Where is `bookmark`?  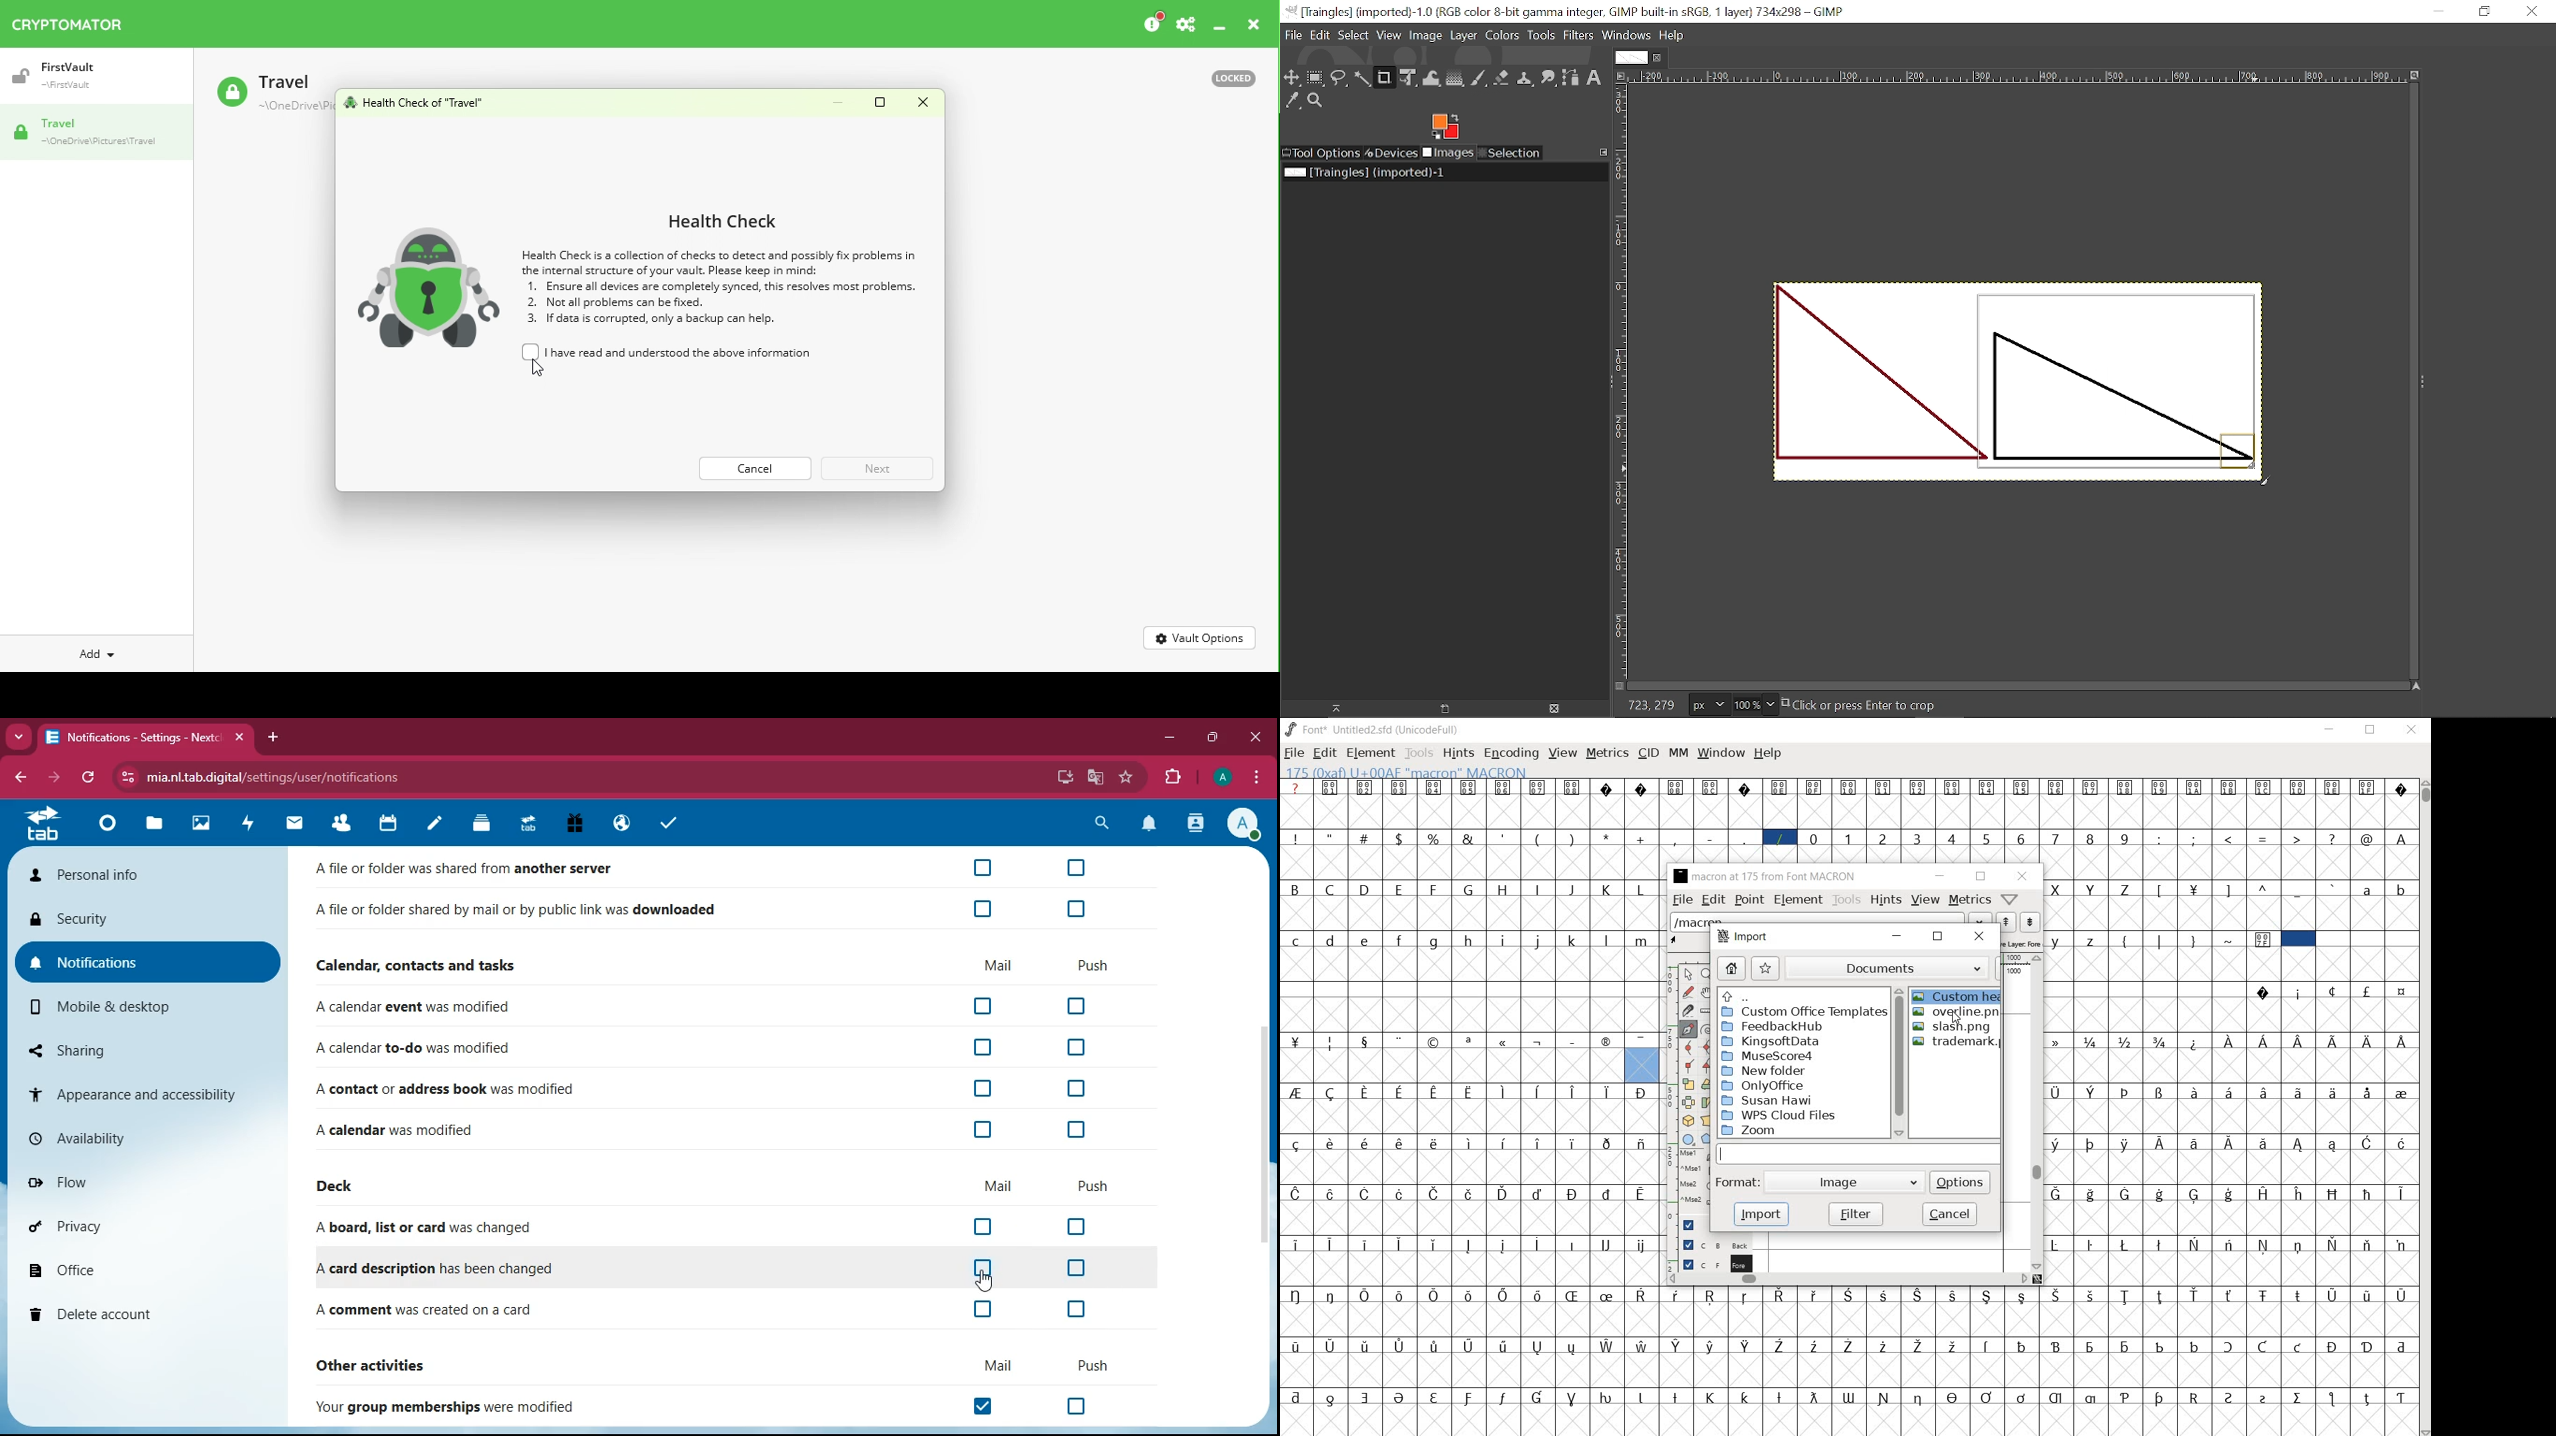
bookmark is located at coordinates (1766, 968).